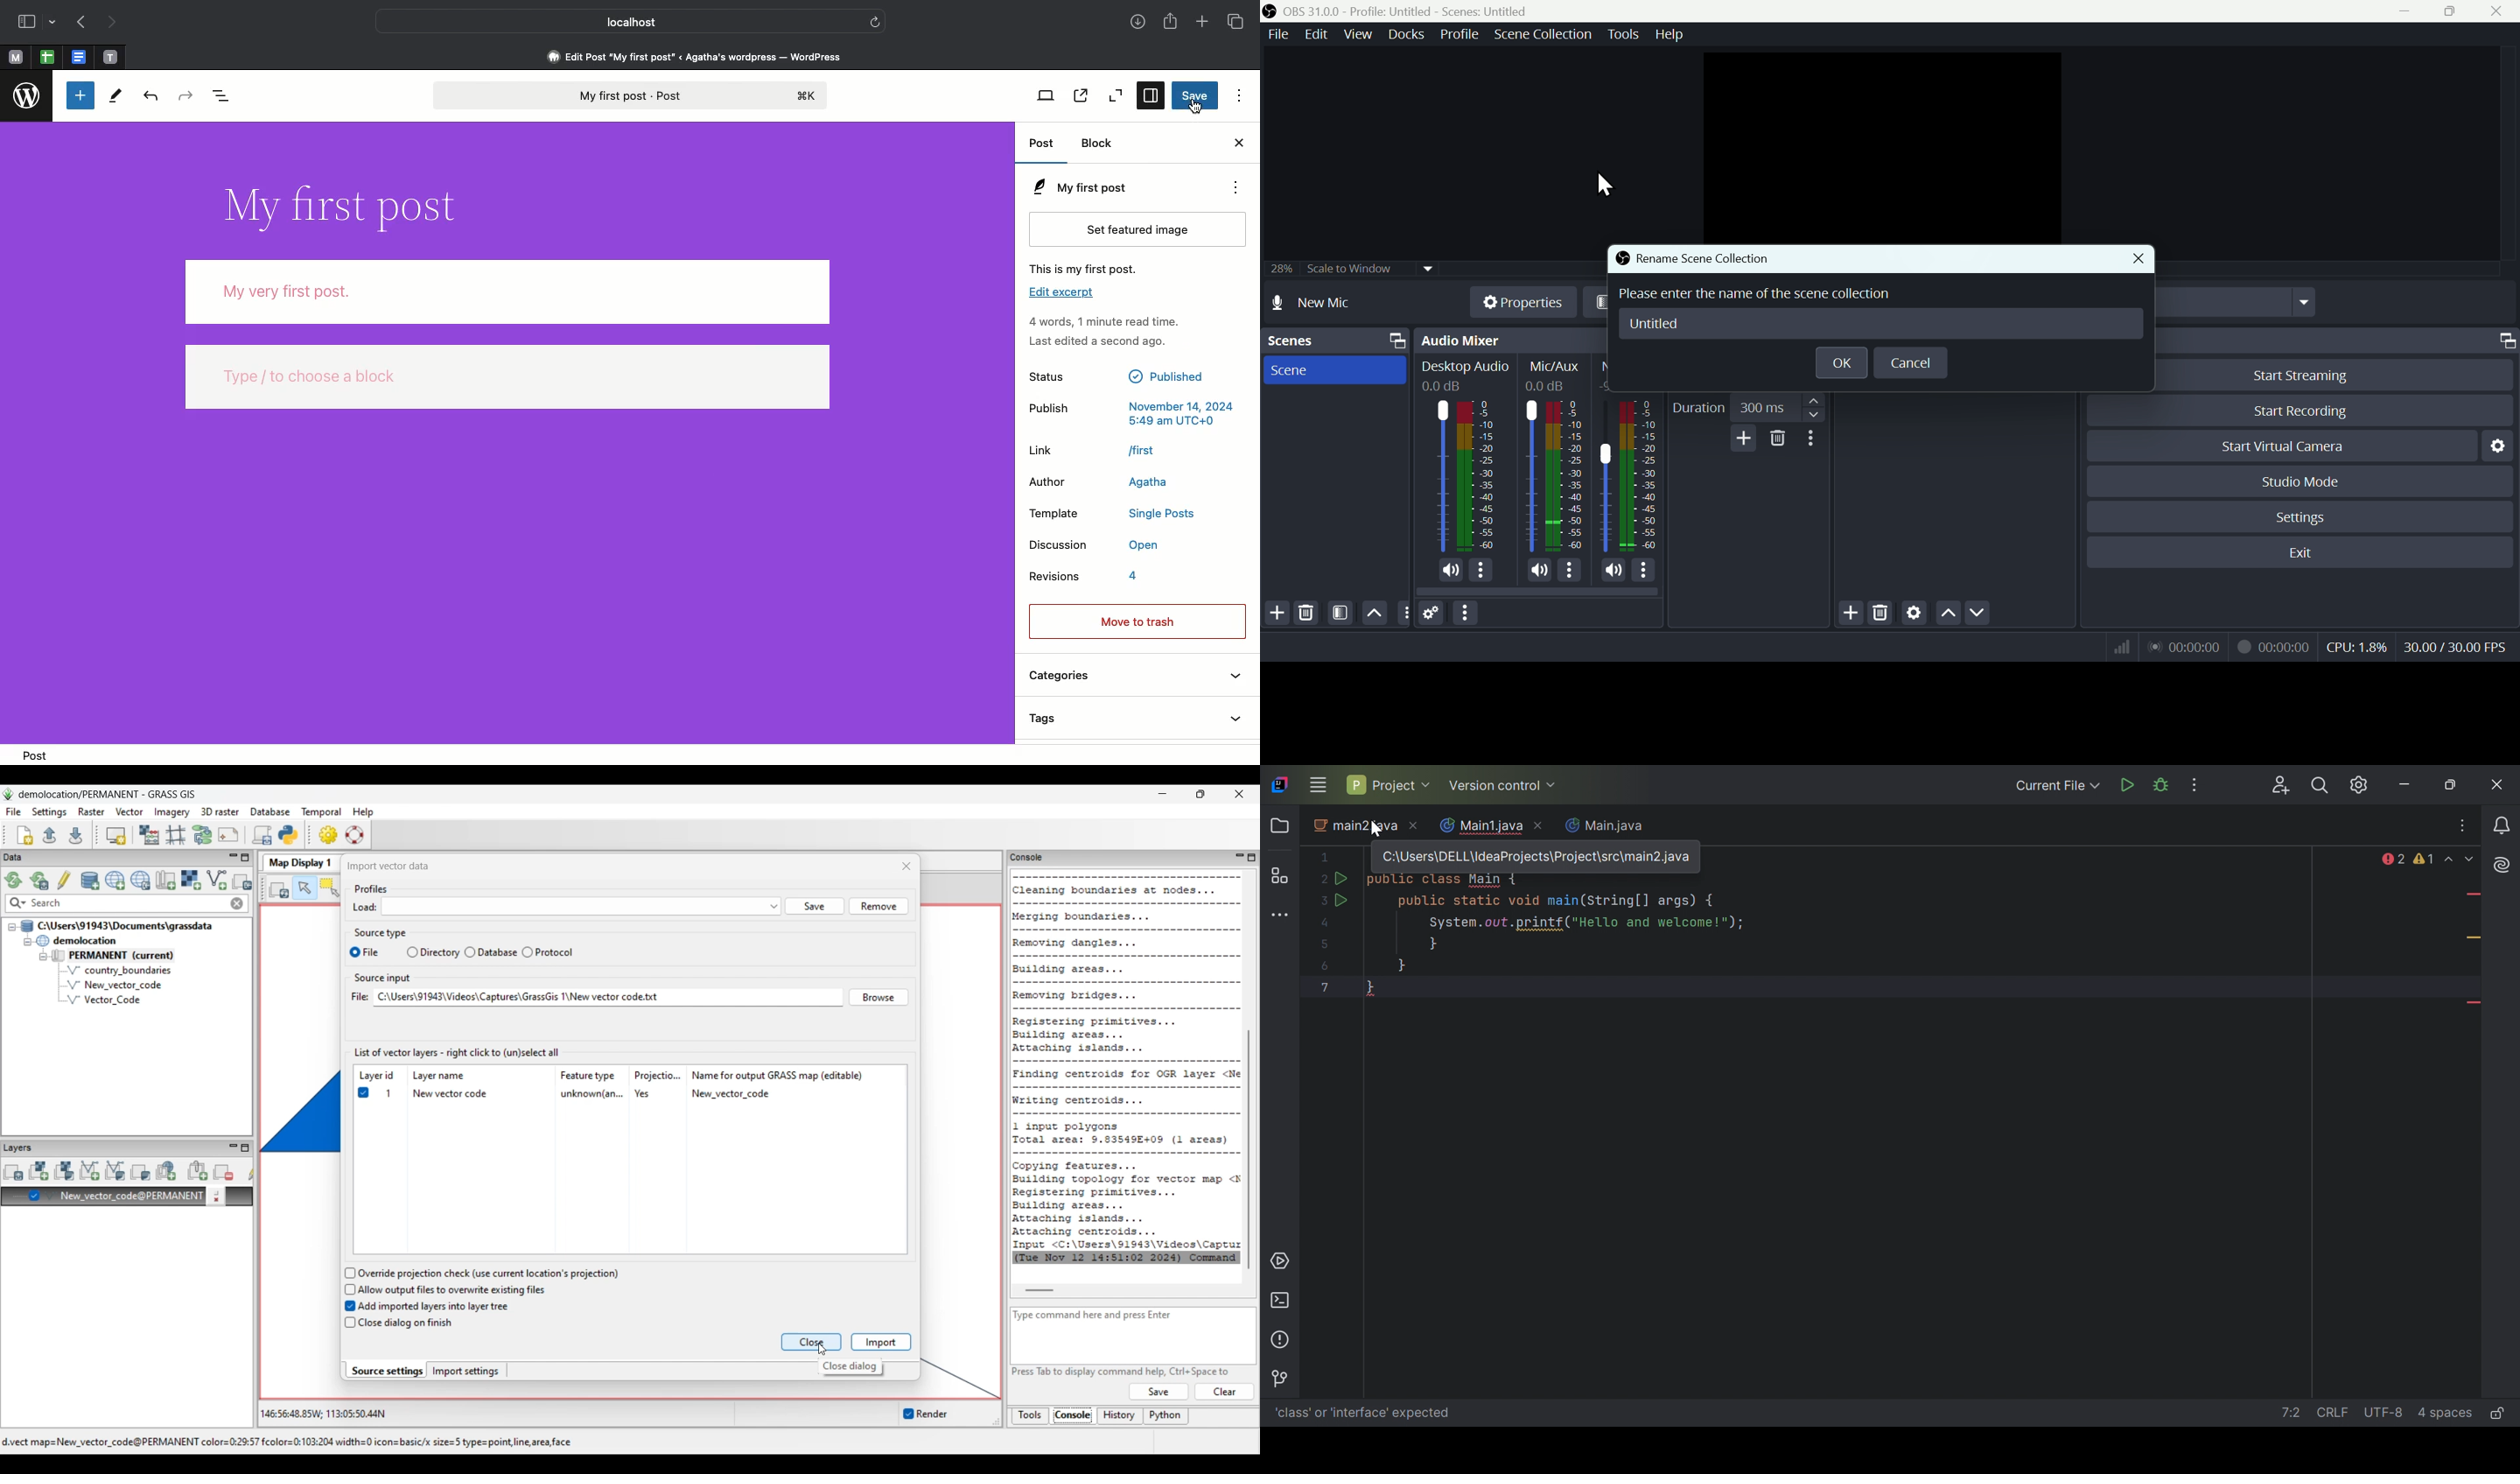  What do you see at coordinates (1557, 367) in the screenshot?
I see `Mic/Aux` at bounding box center [1557, 367].